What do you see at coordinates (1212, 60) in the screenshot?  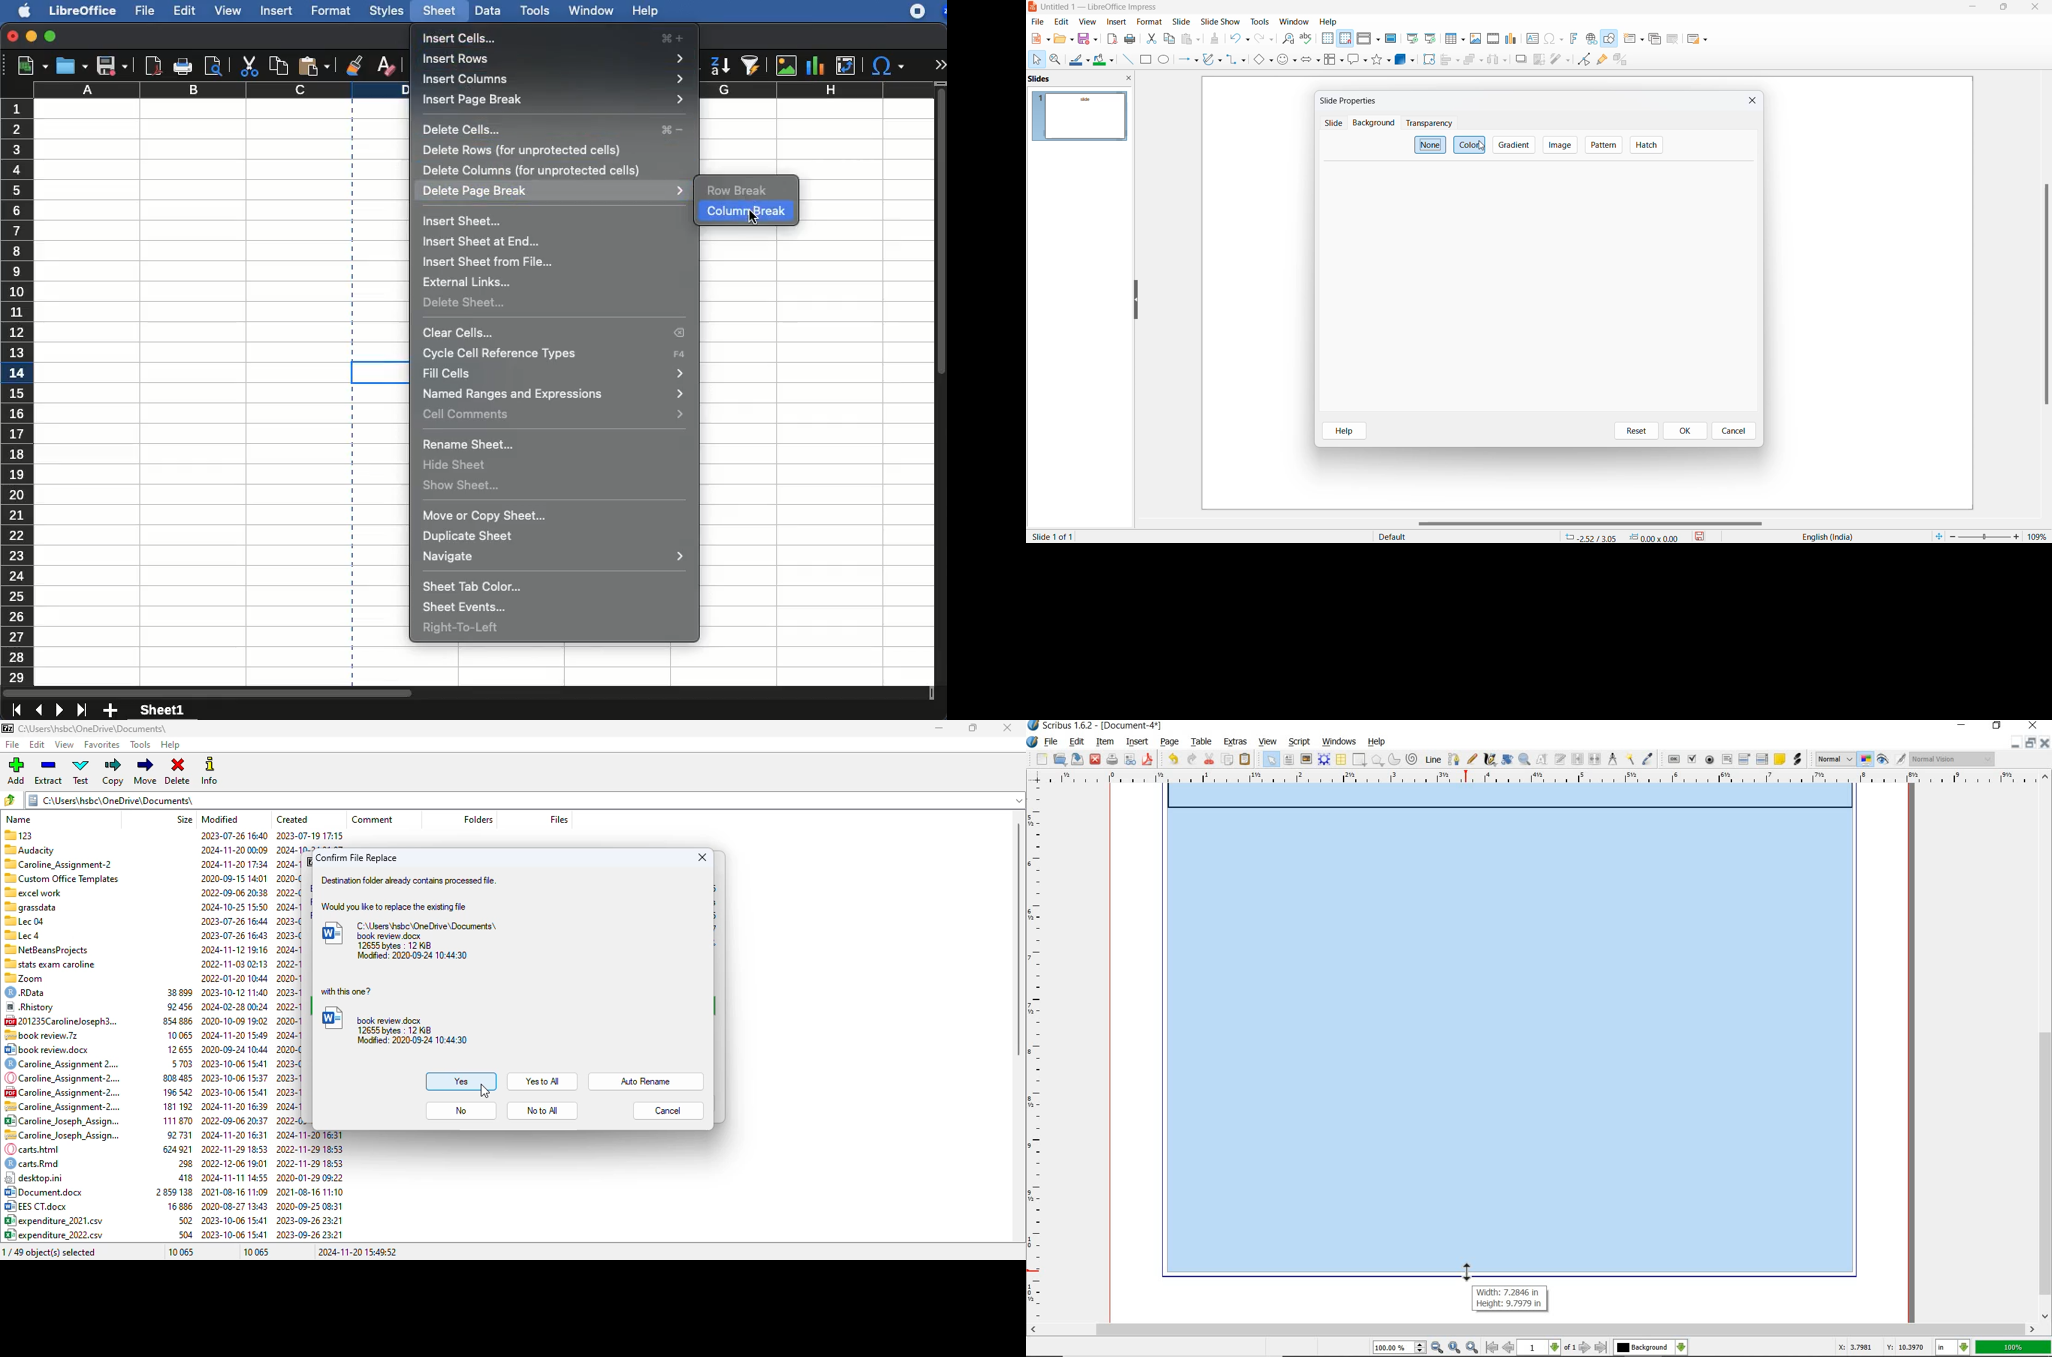 I see `curve and polygons` at bounding box center [1212, 60].